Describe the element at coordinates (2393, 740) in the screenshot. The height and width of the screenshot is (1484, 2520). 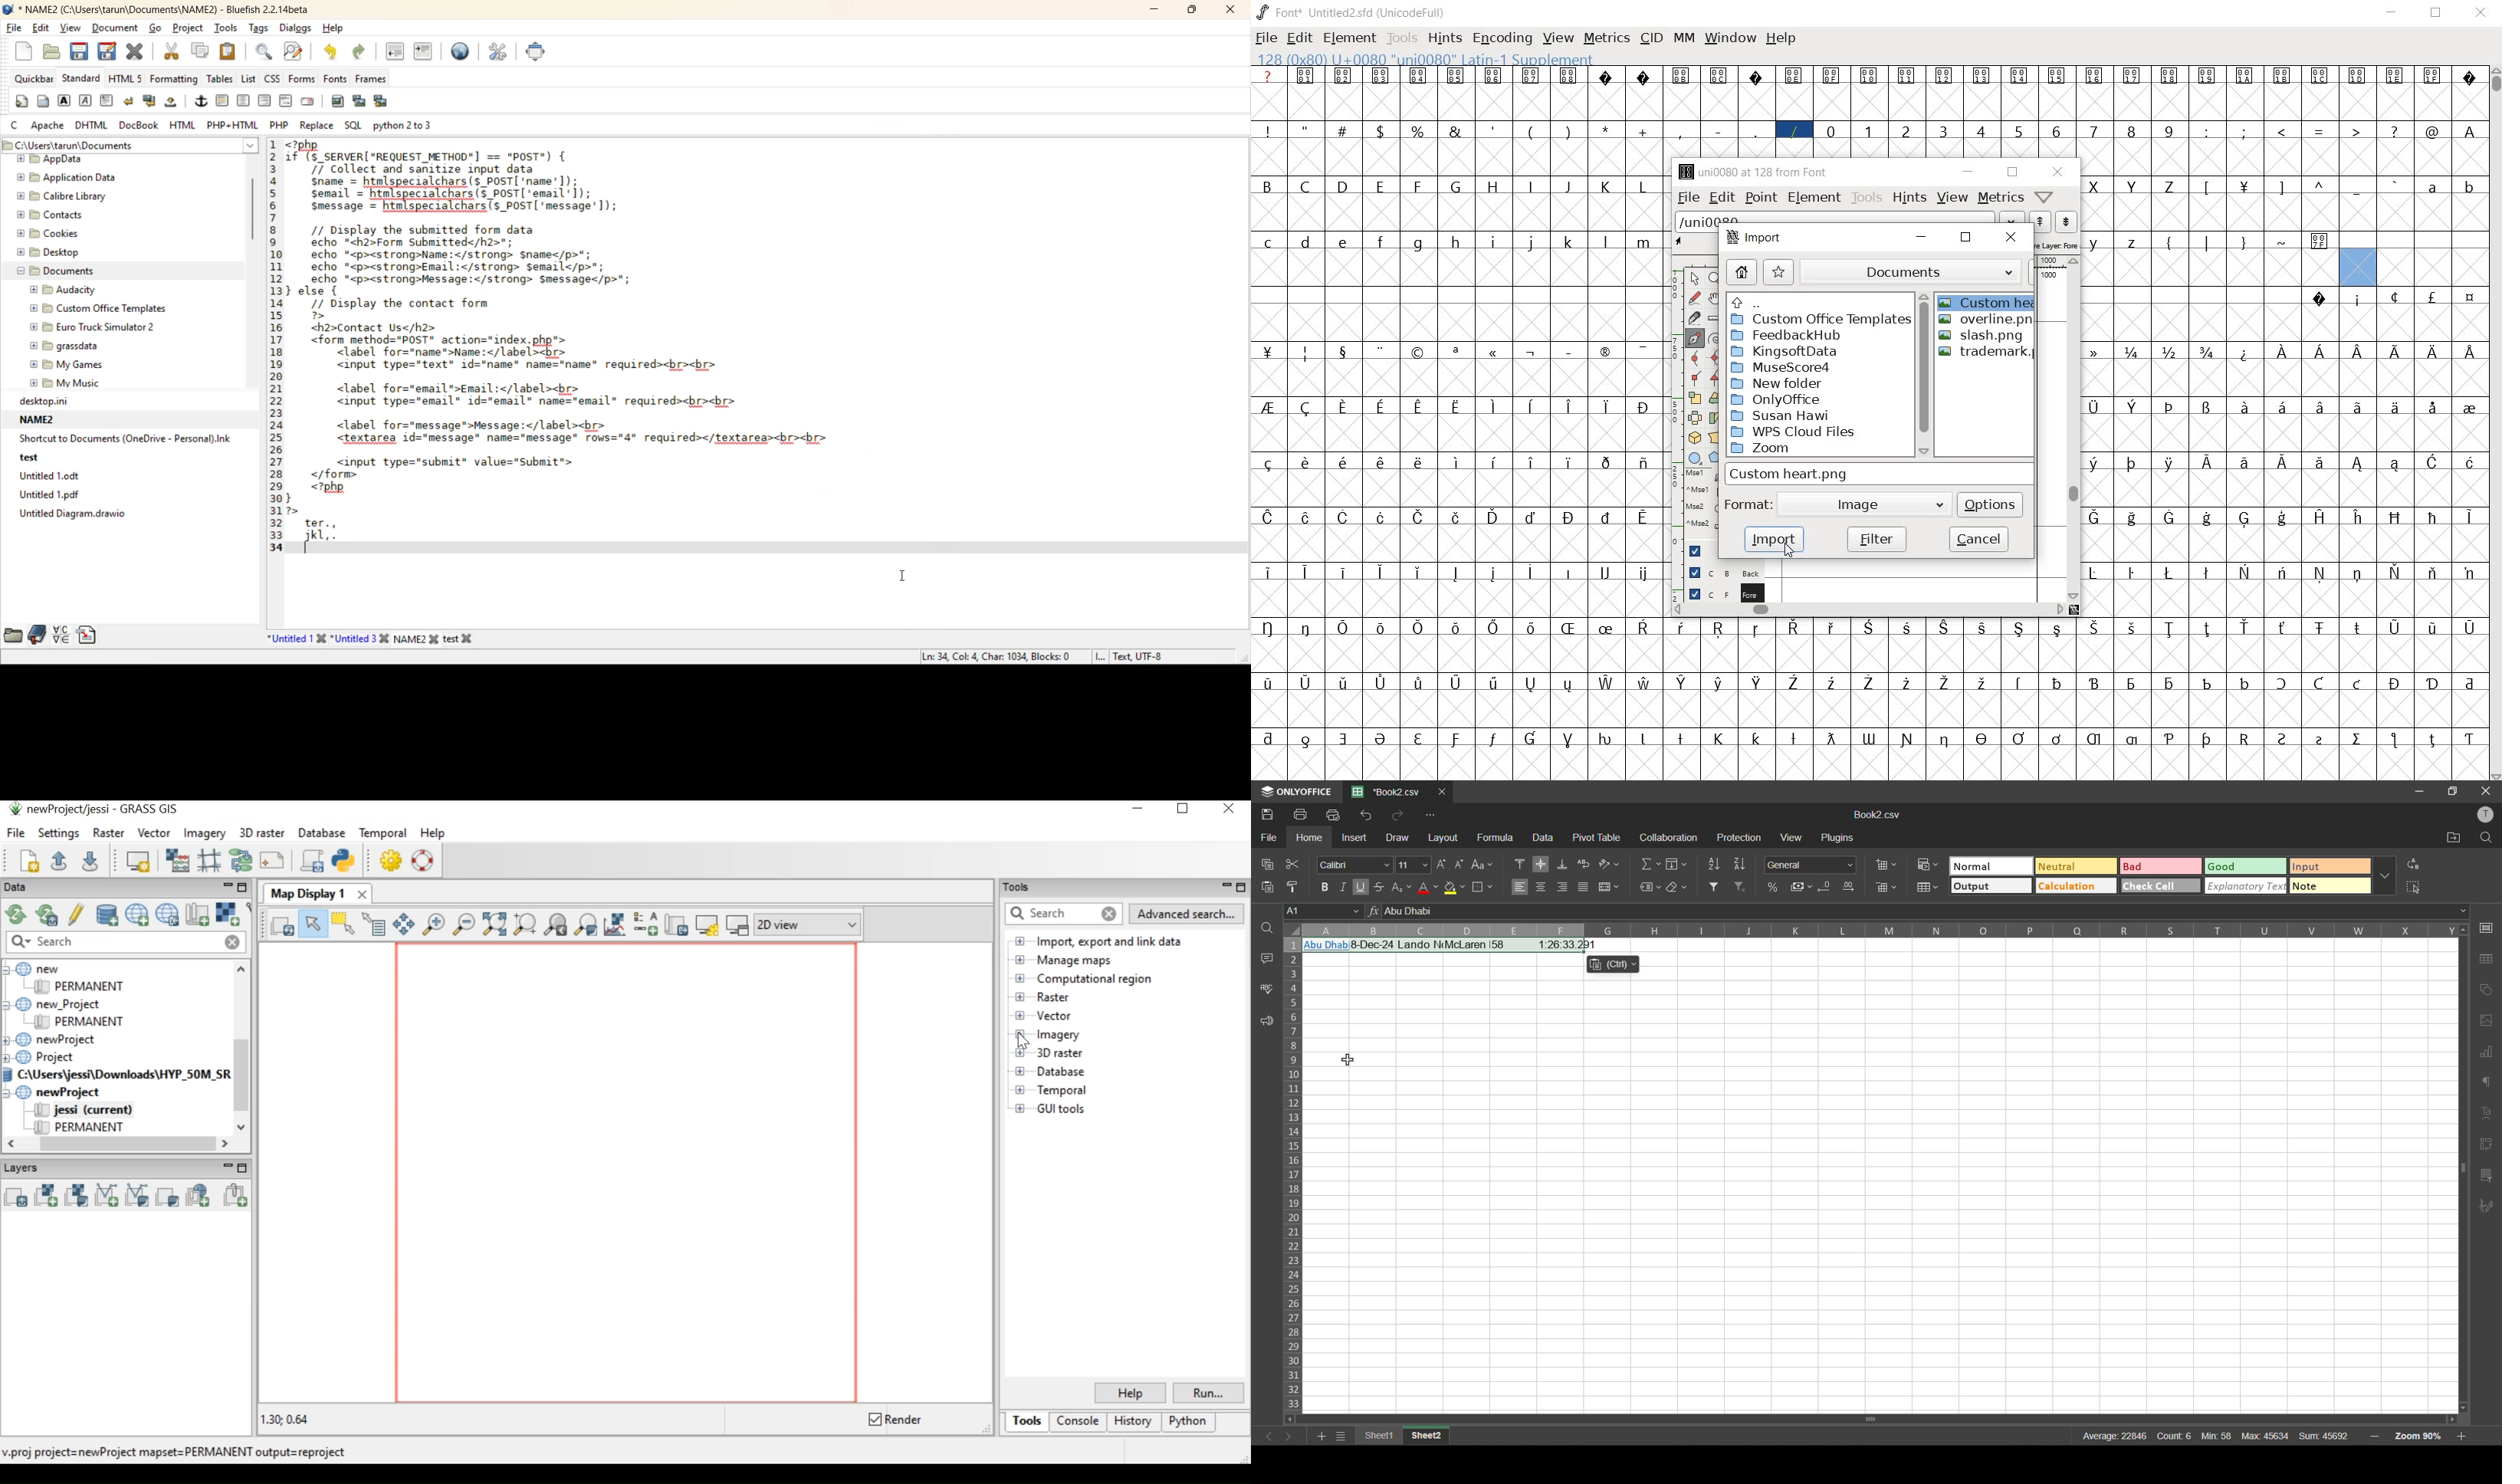
I see `glyph` at that location.